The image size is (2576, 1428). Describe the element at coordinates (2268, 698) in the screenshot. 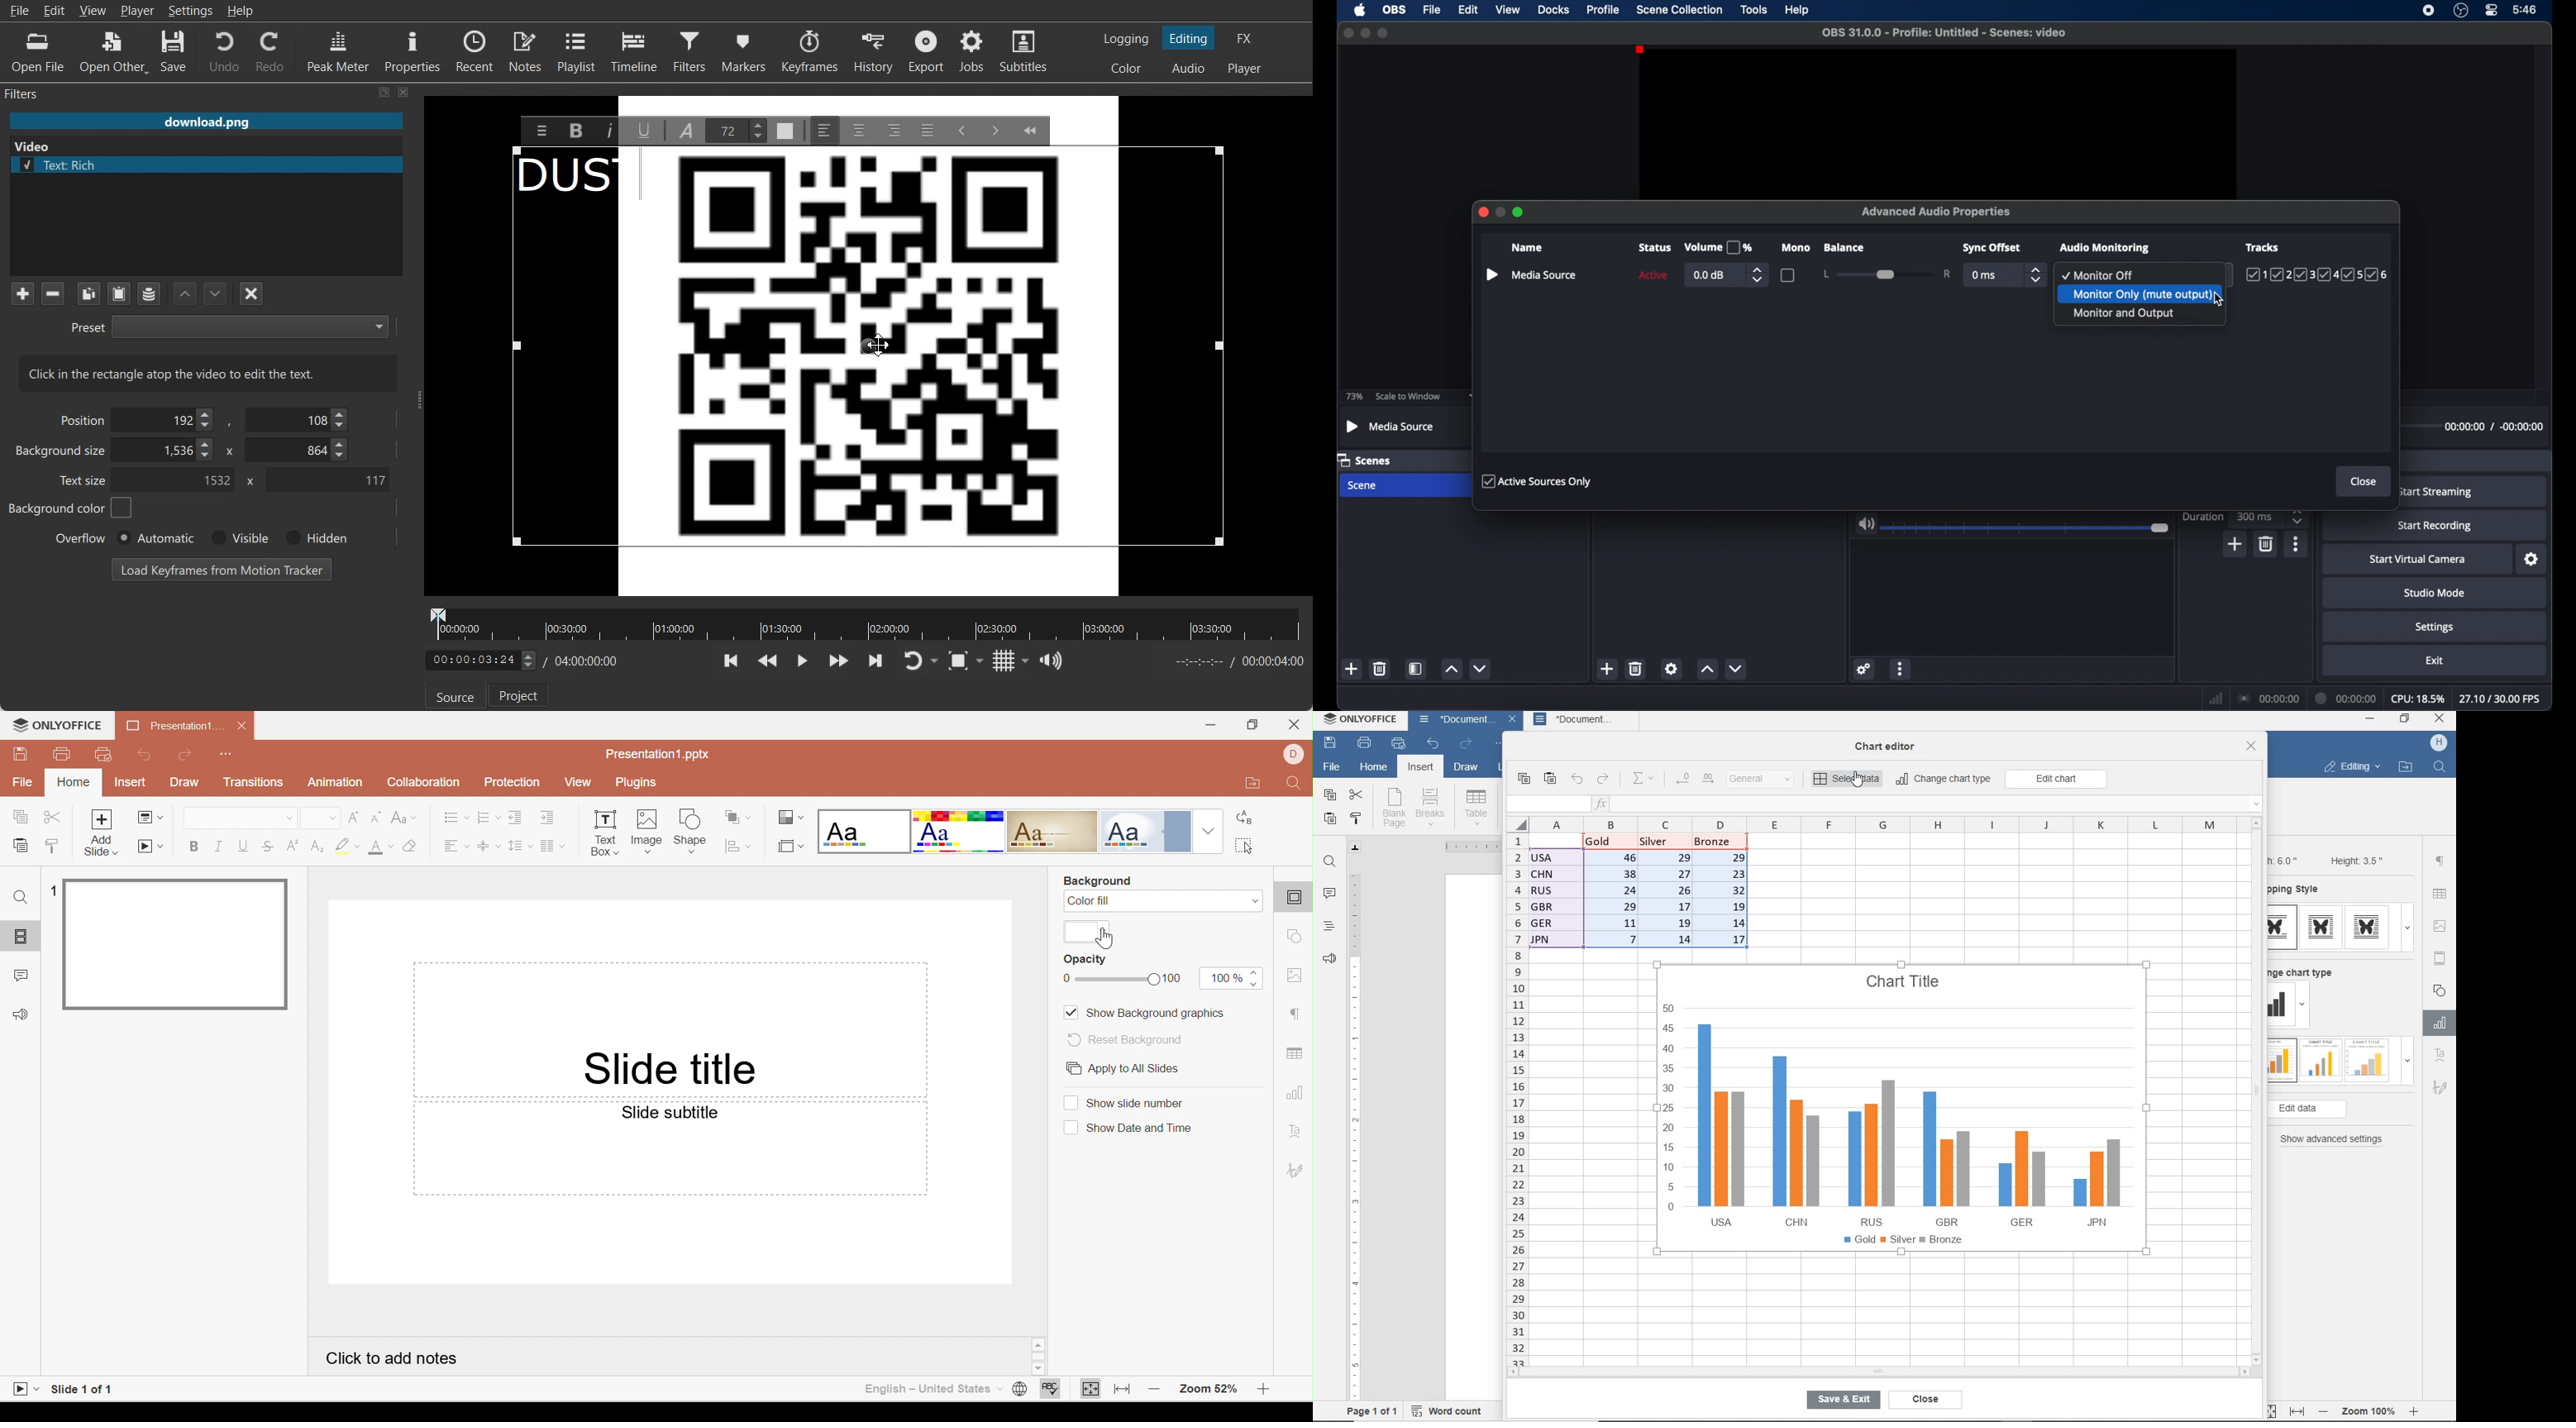

I see `connection` at that location.